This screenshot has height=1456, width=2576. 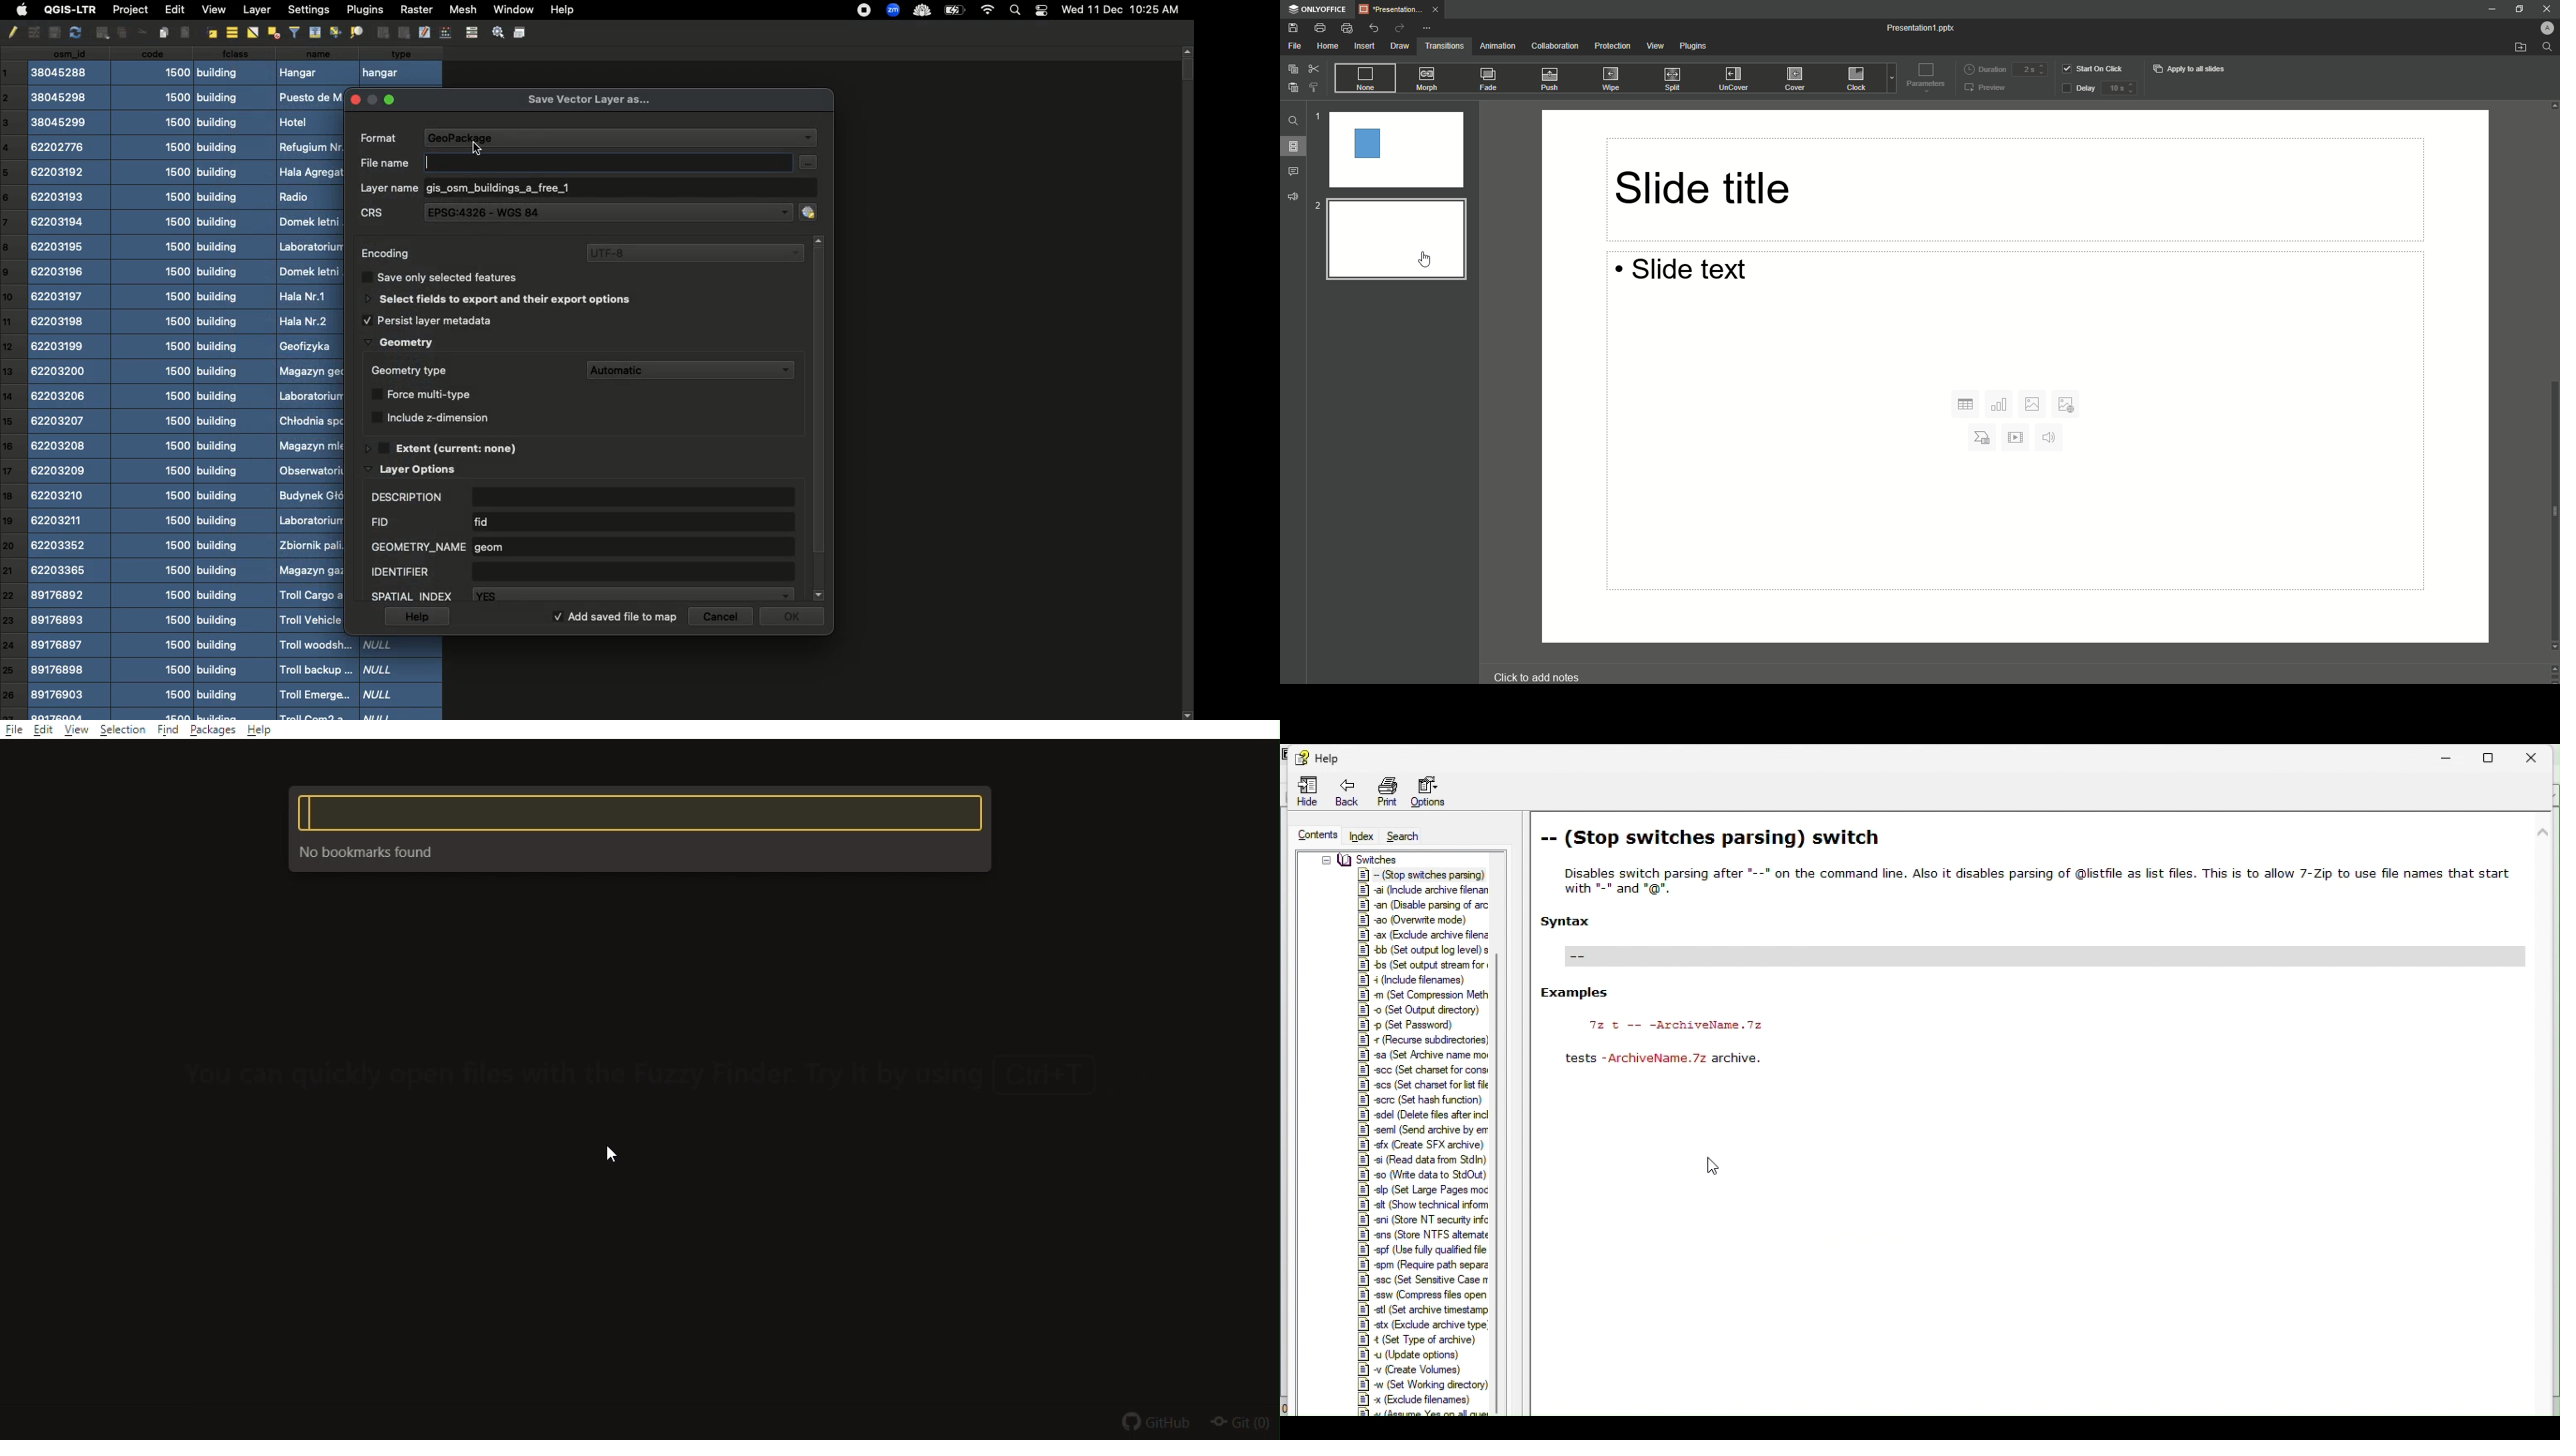 What do you see at coordinates (2076, 89) in the screenshot?
I see `Delay button` at bounding box center [2076, 89].